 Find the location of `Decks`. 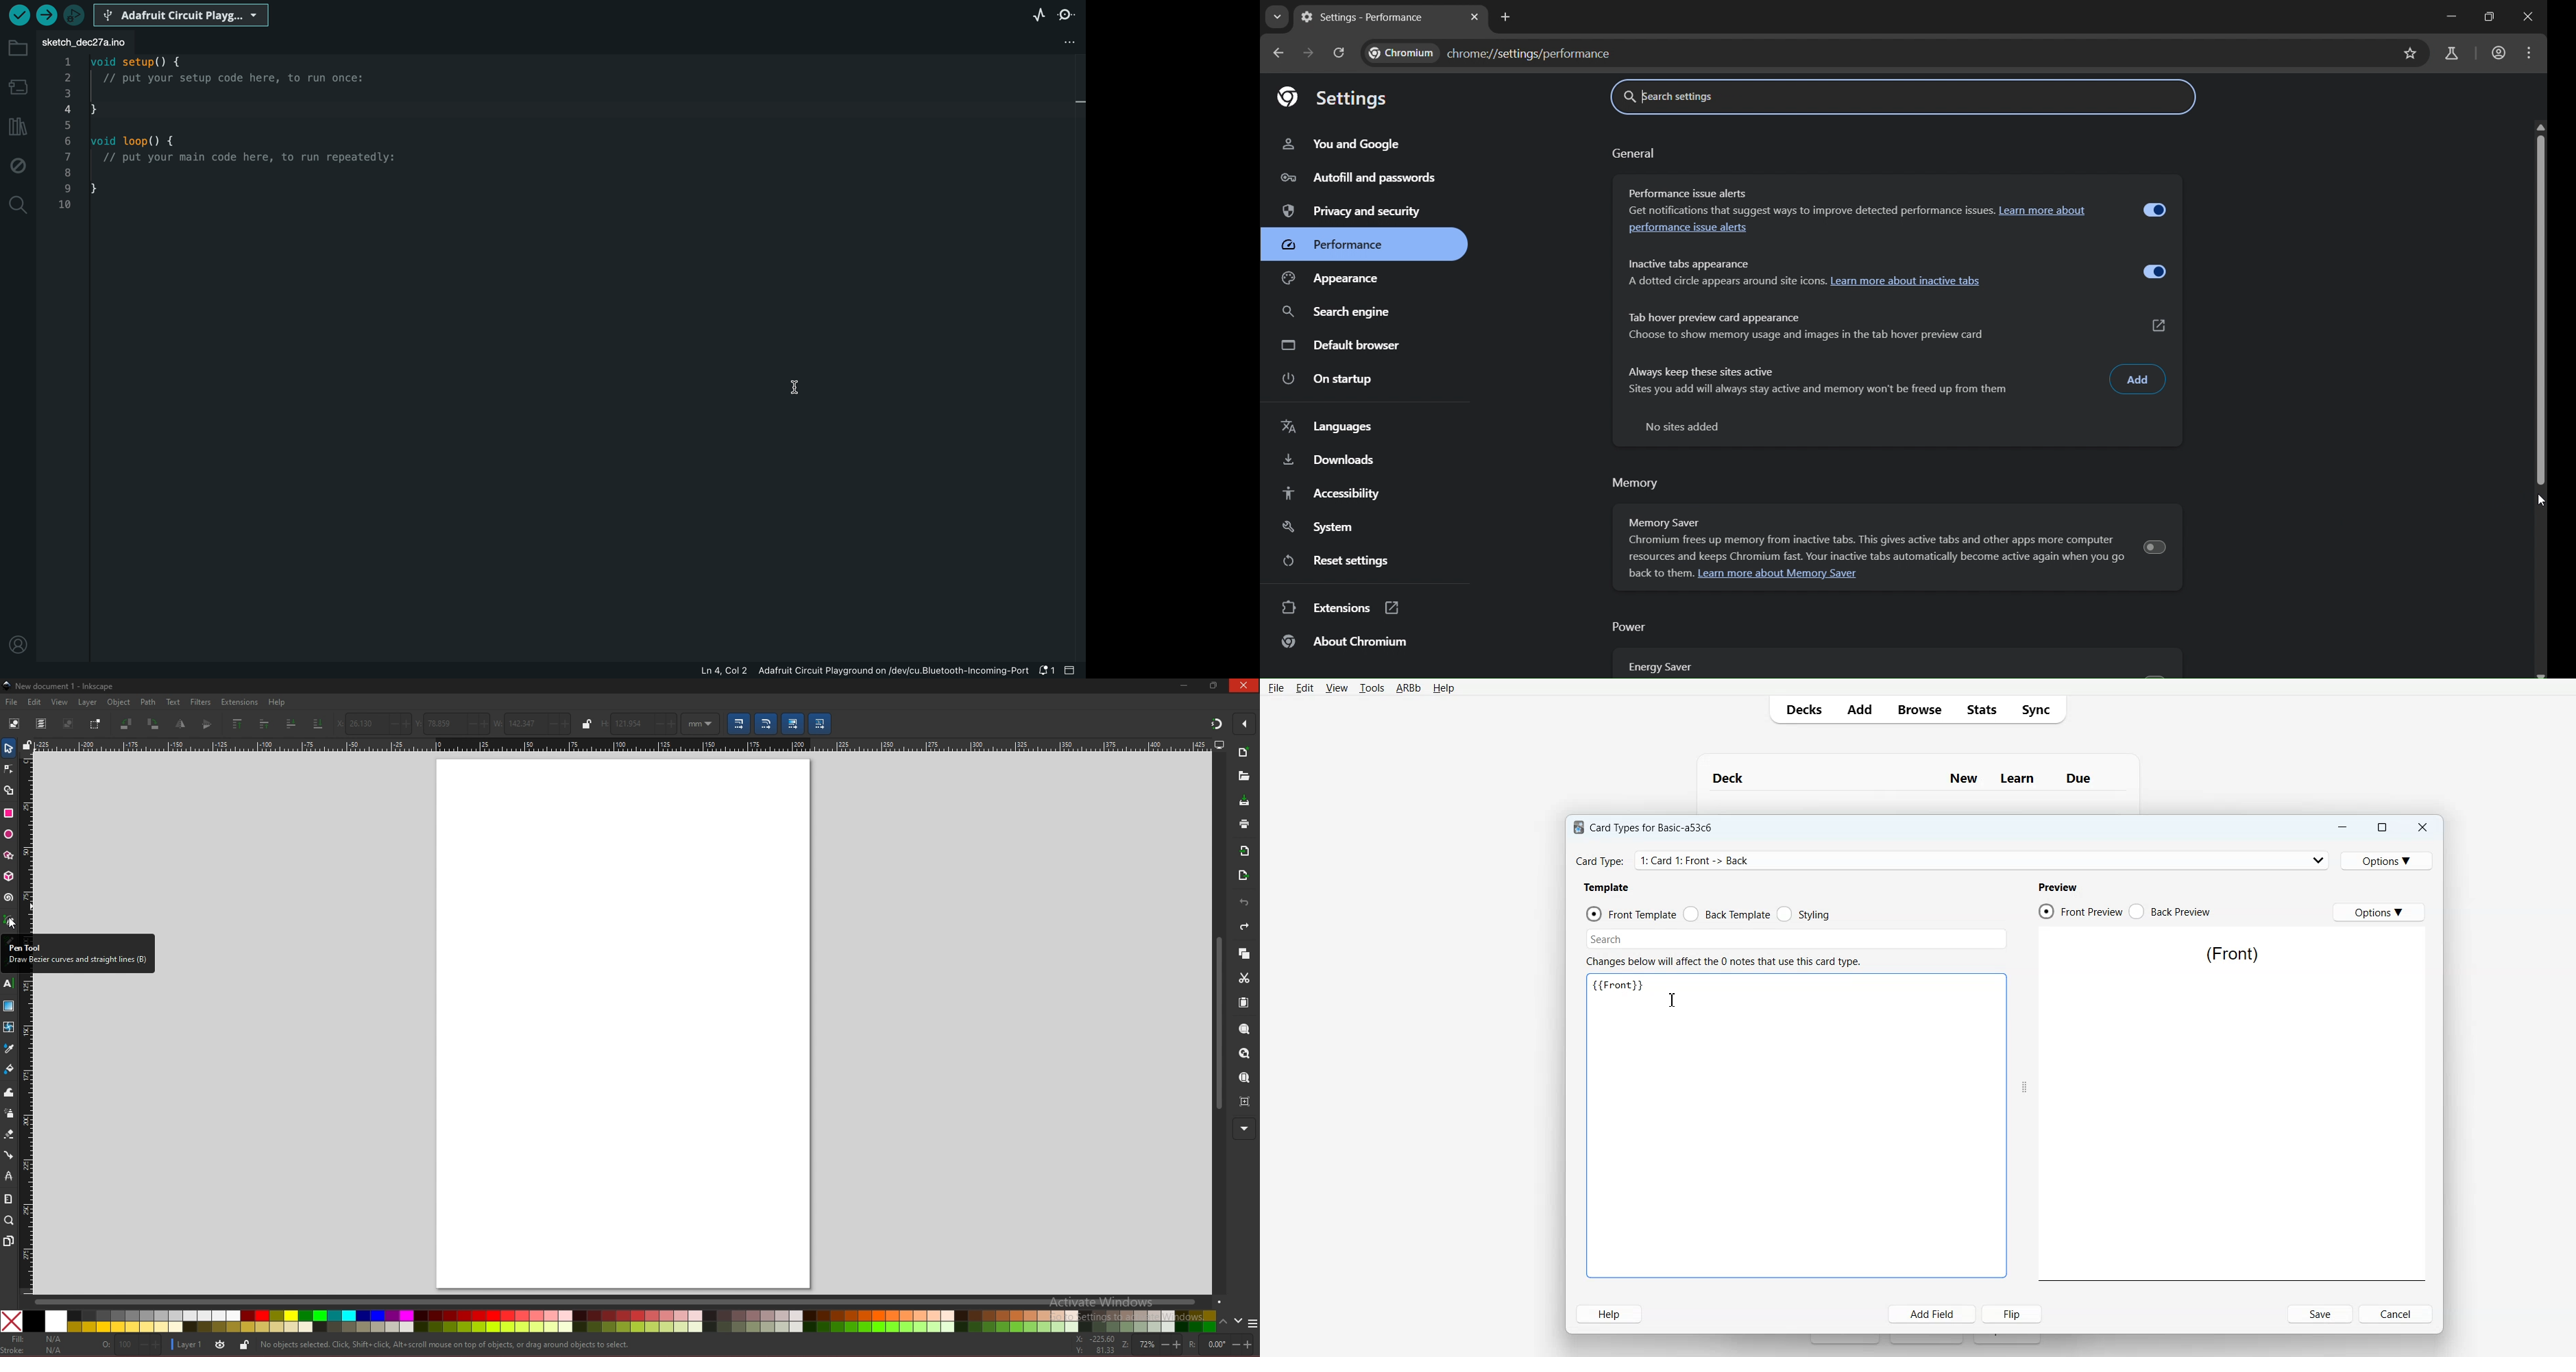

Decks is located at coordinates (1801, 709).